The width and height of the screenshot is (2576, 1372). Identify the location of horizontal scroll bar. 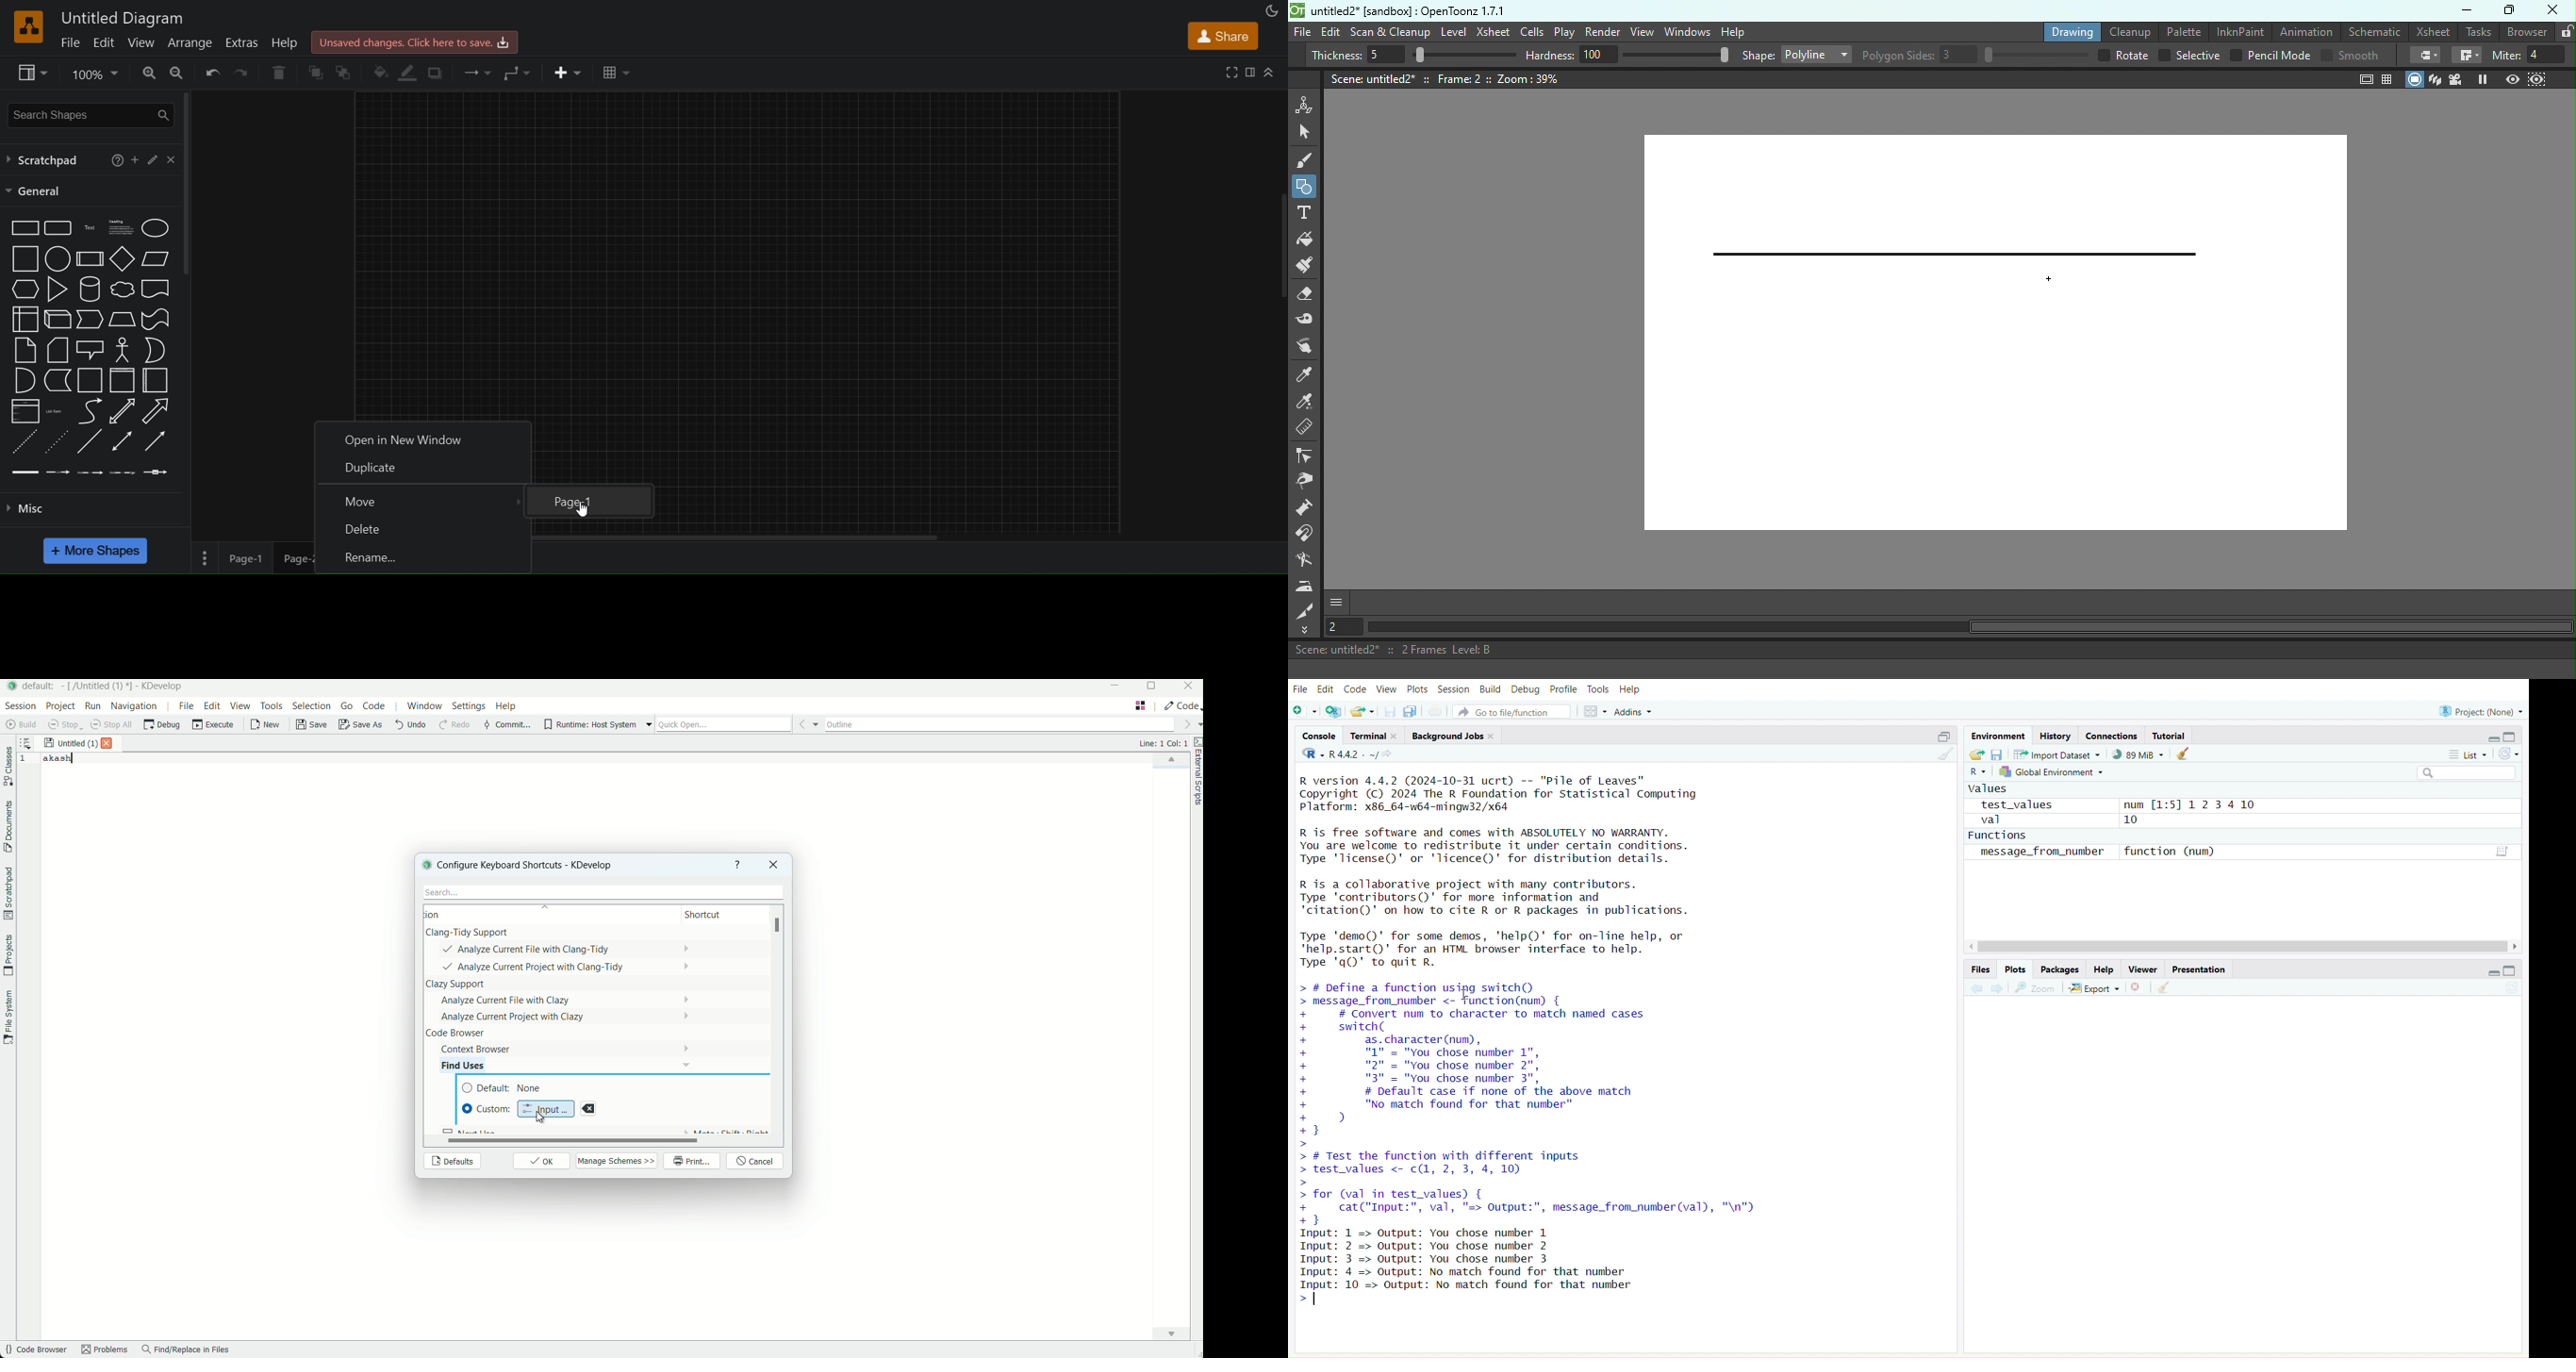
(741, 538).